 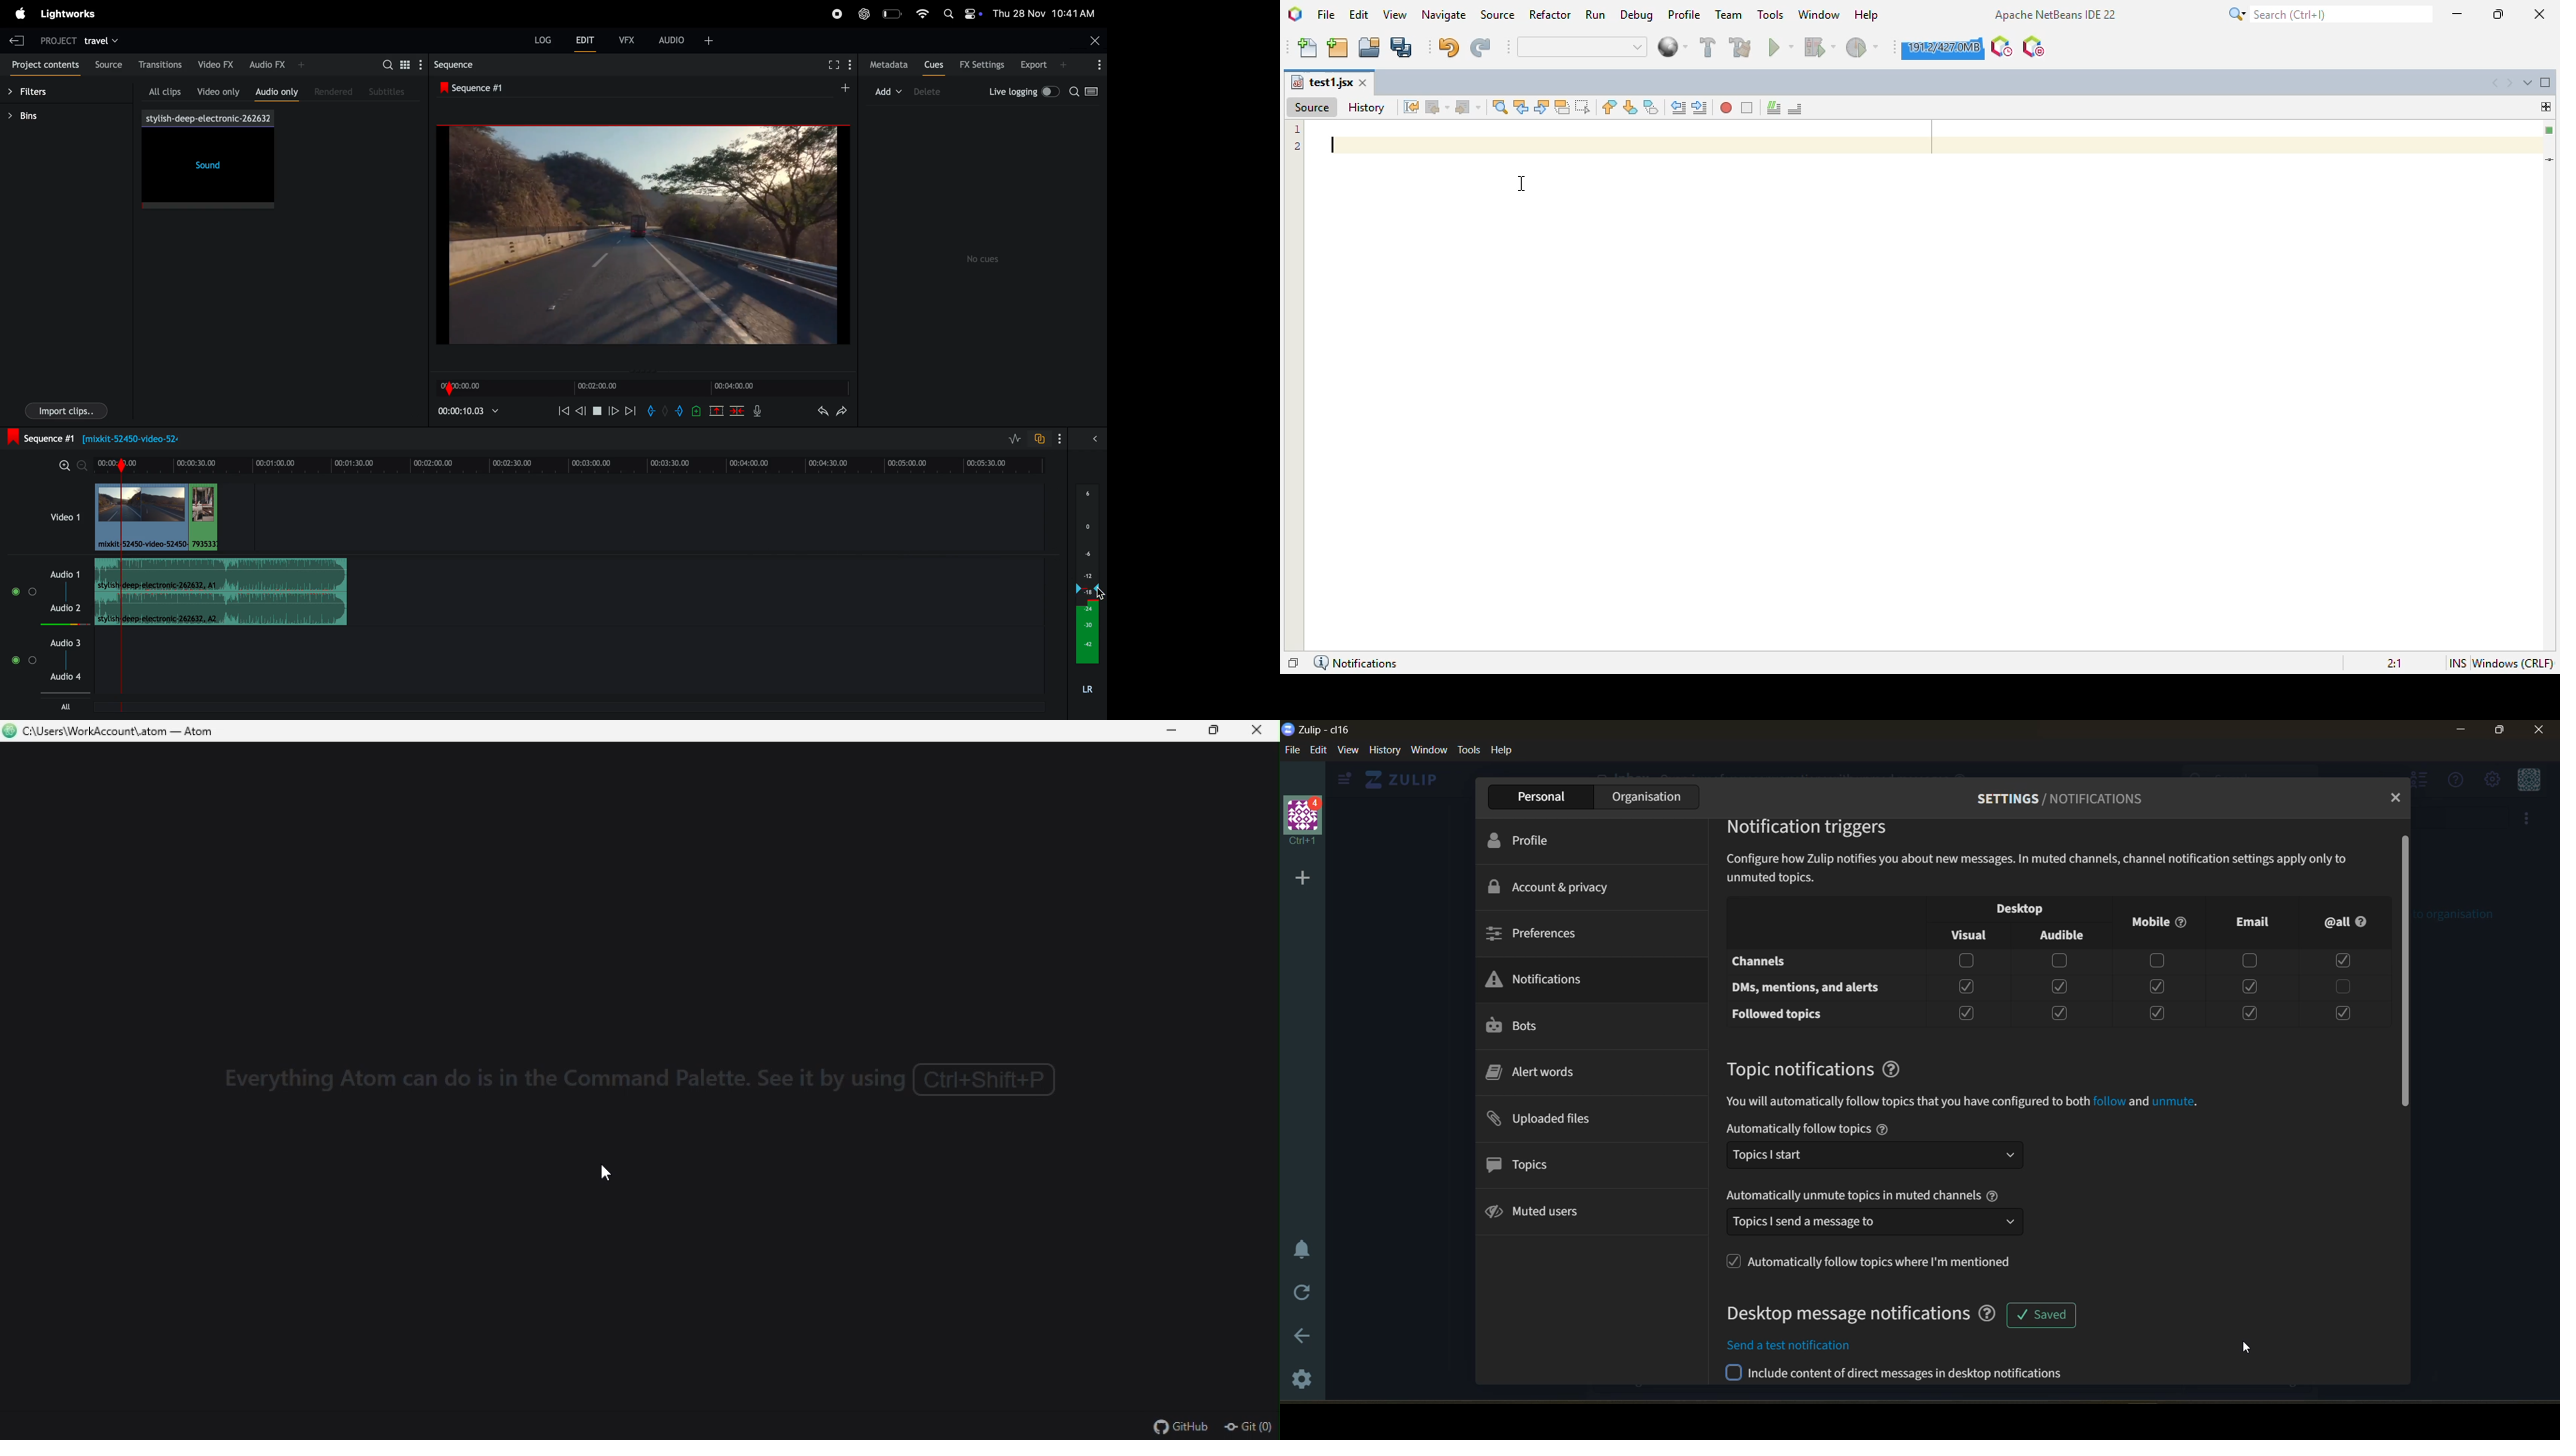 I want to click on Checkbox, so click(x=2346, y=961).